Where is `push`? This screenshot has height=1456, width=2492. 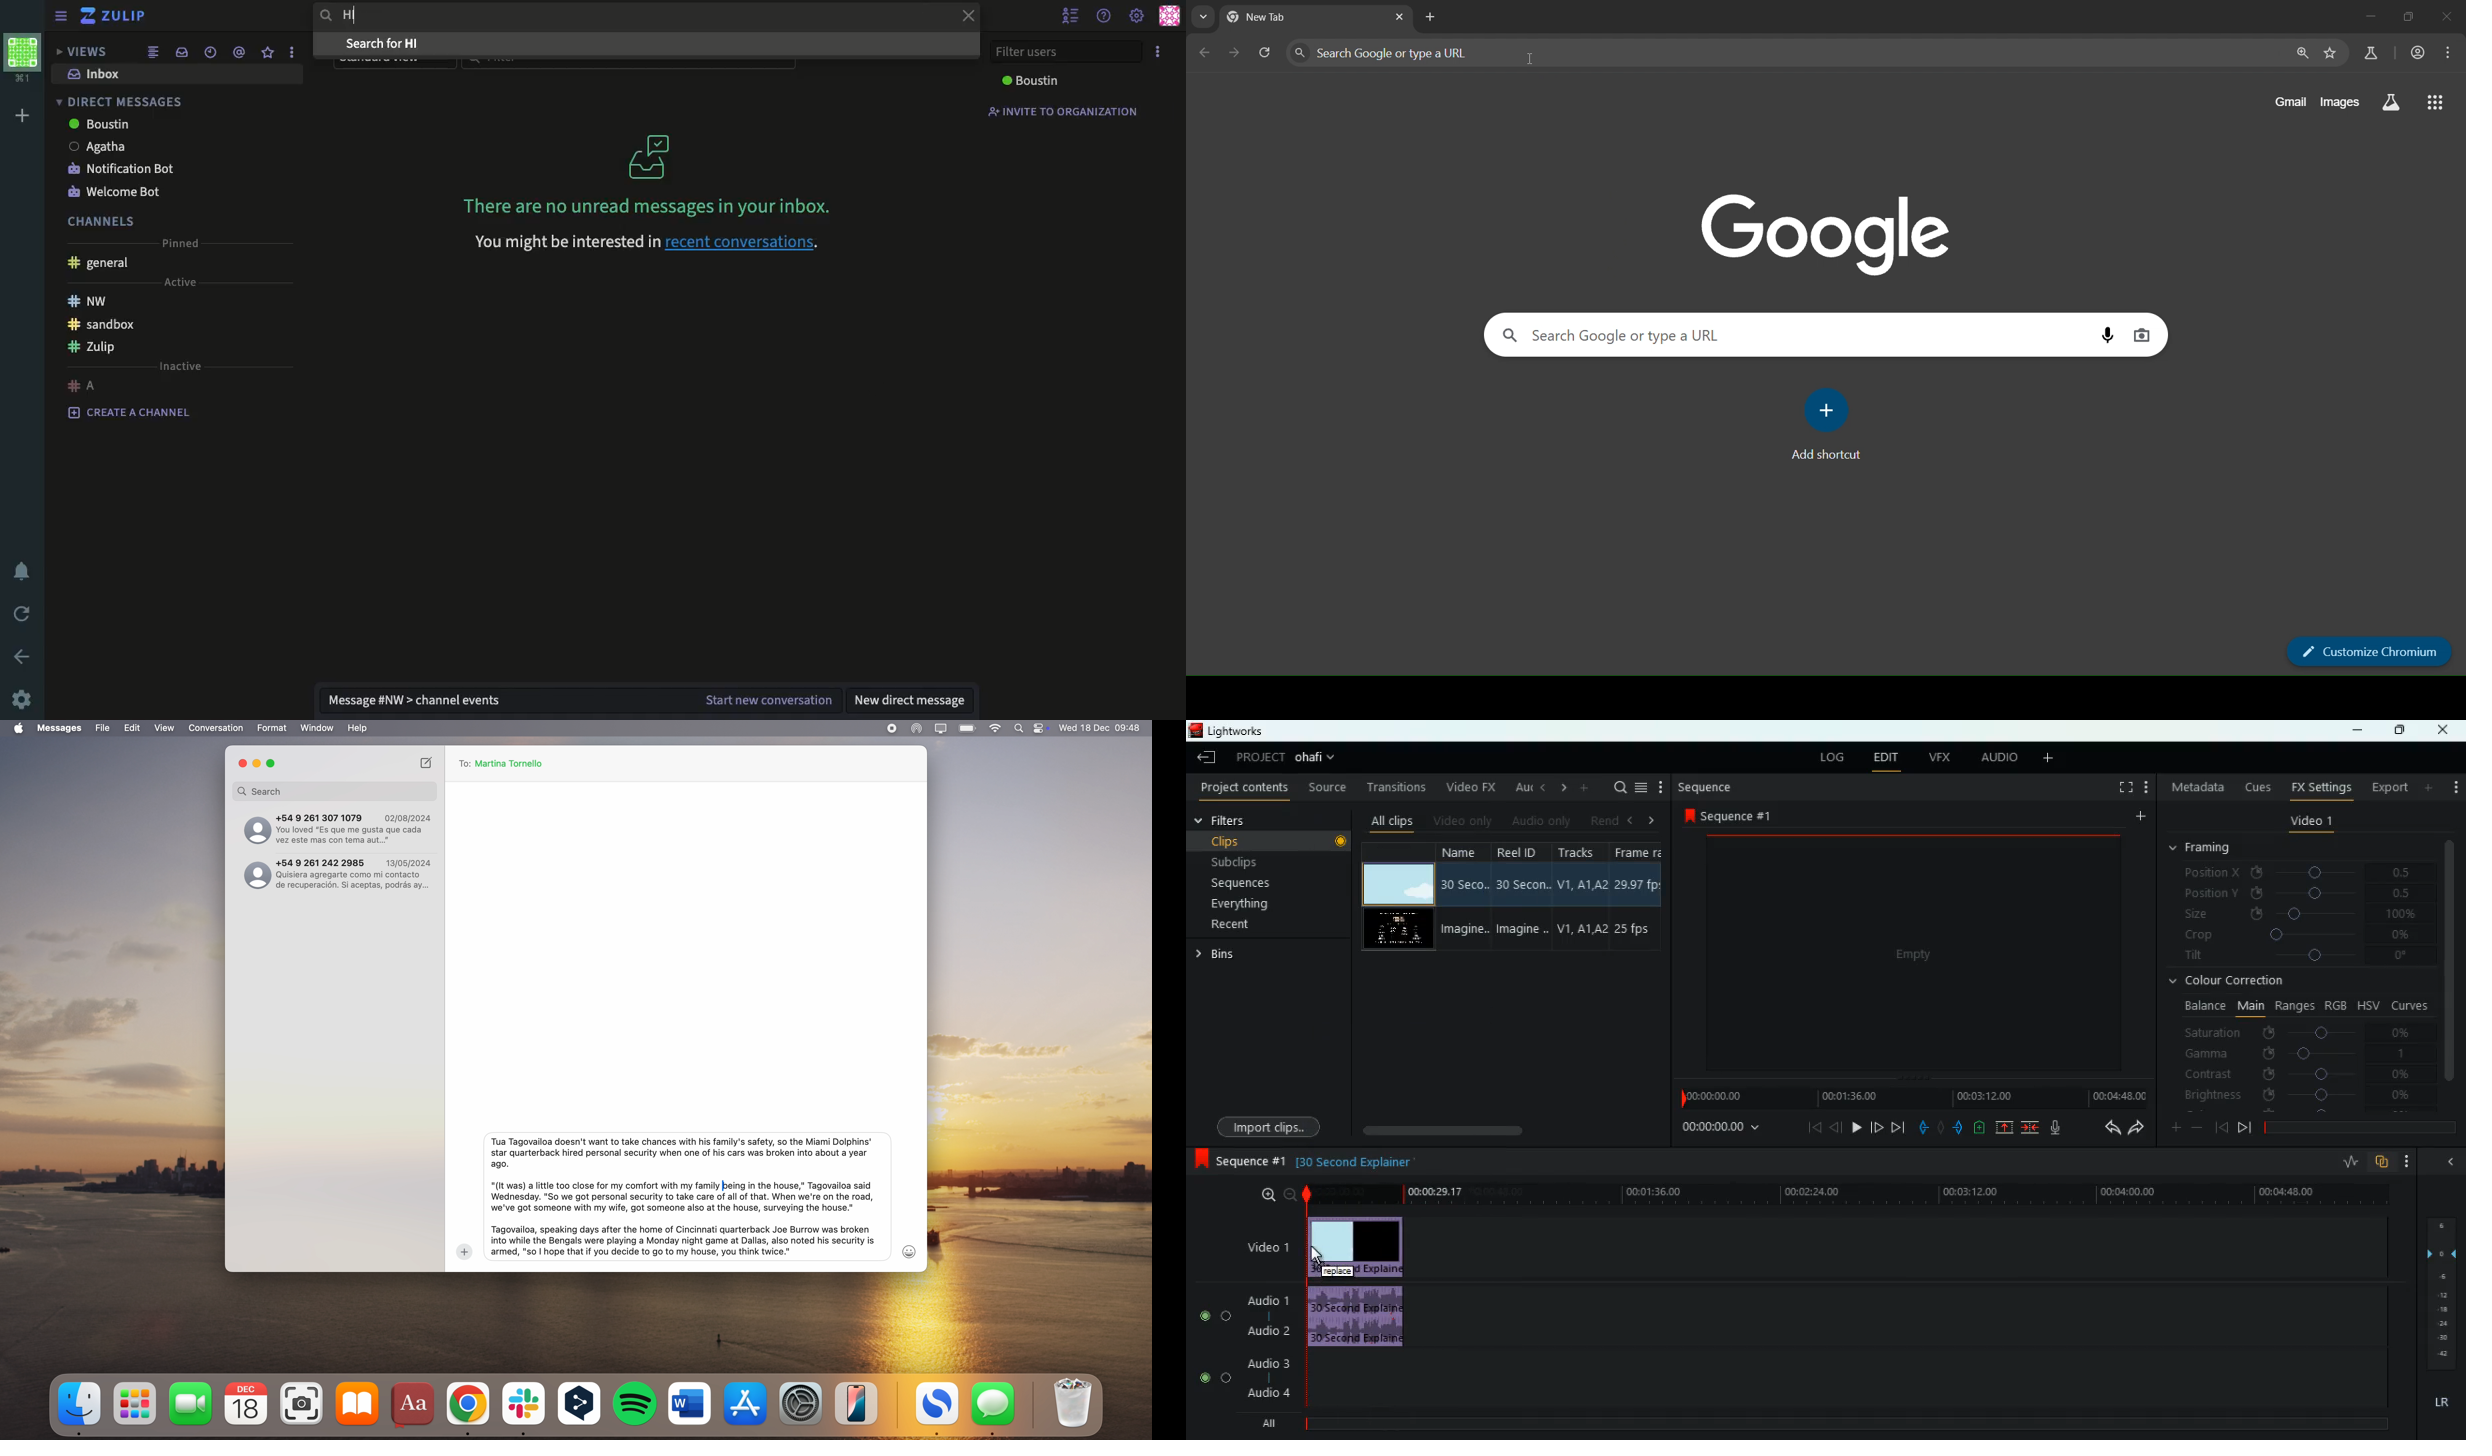 push is located at coordinates (1959, 1128).